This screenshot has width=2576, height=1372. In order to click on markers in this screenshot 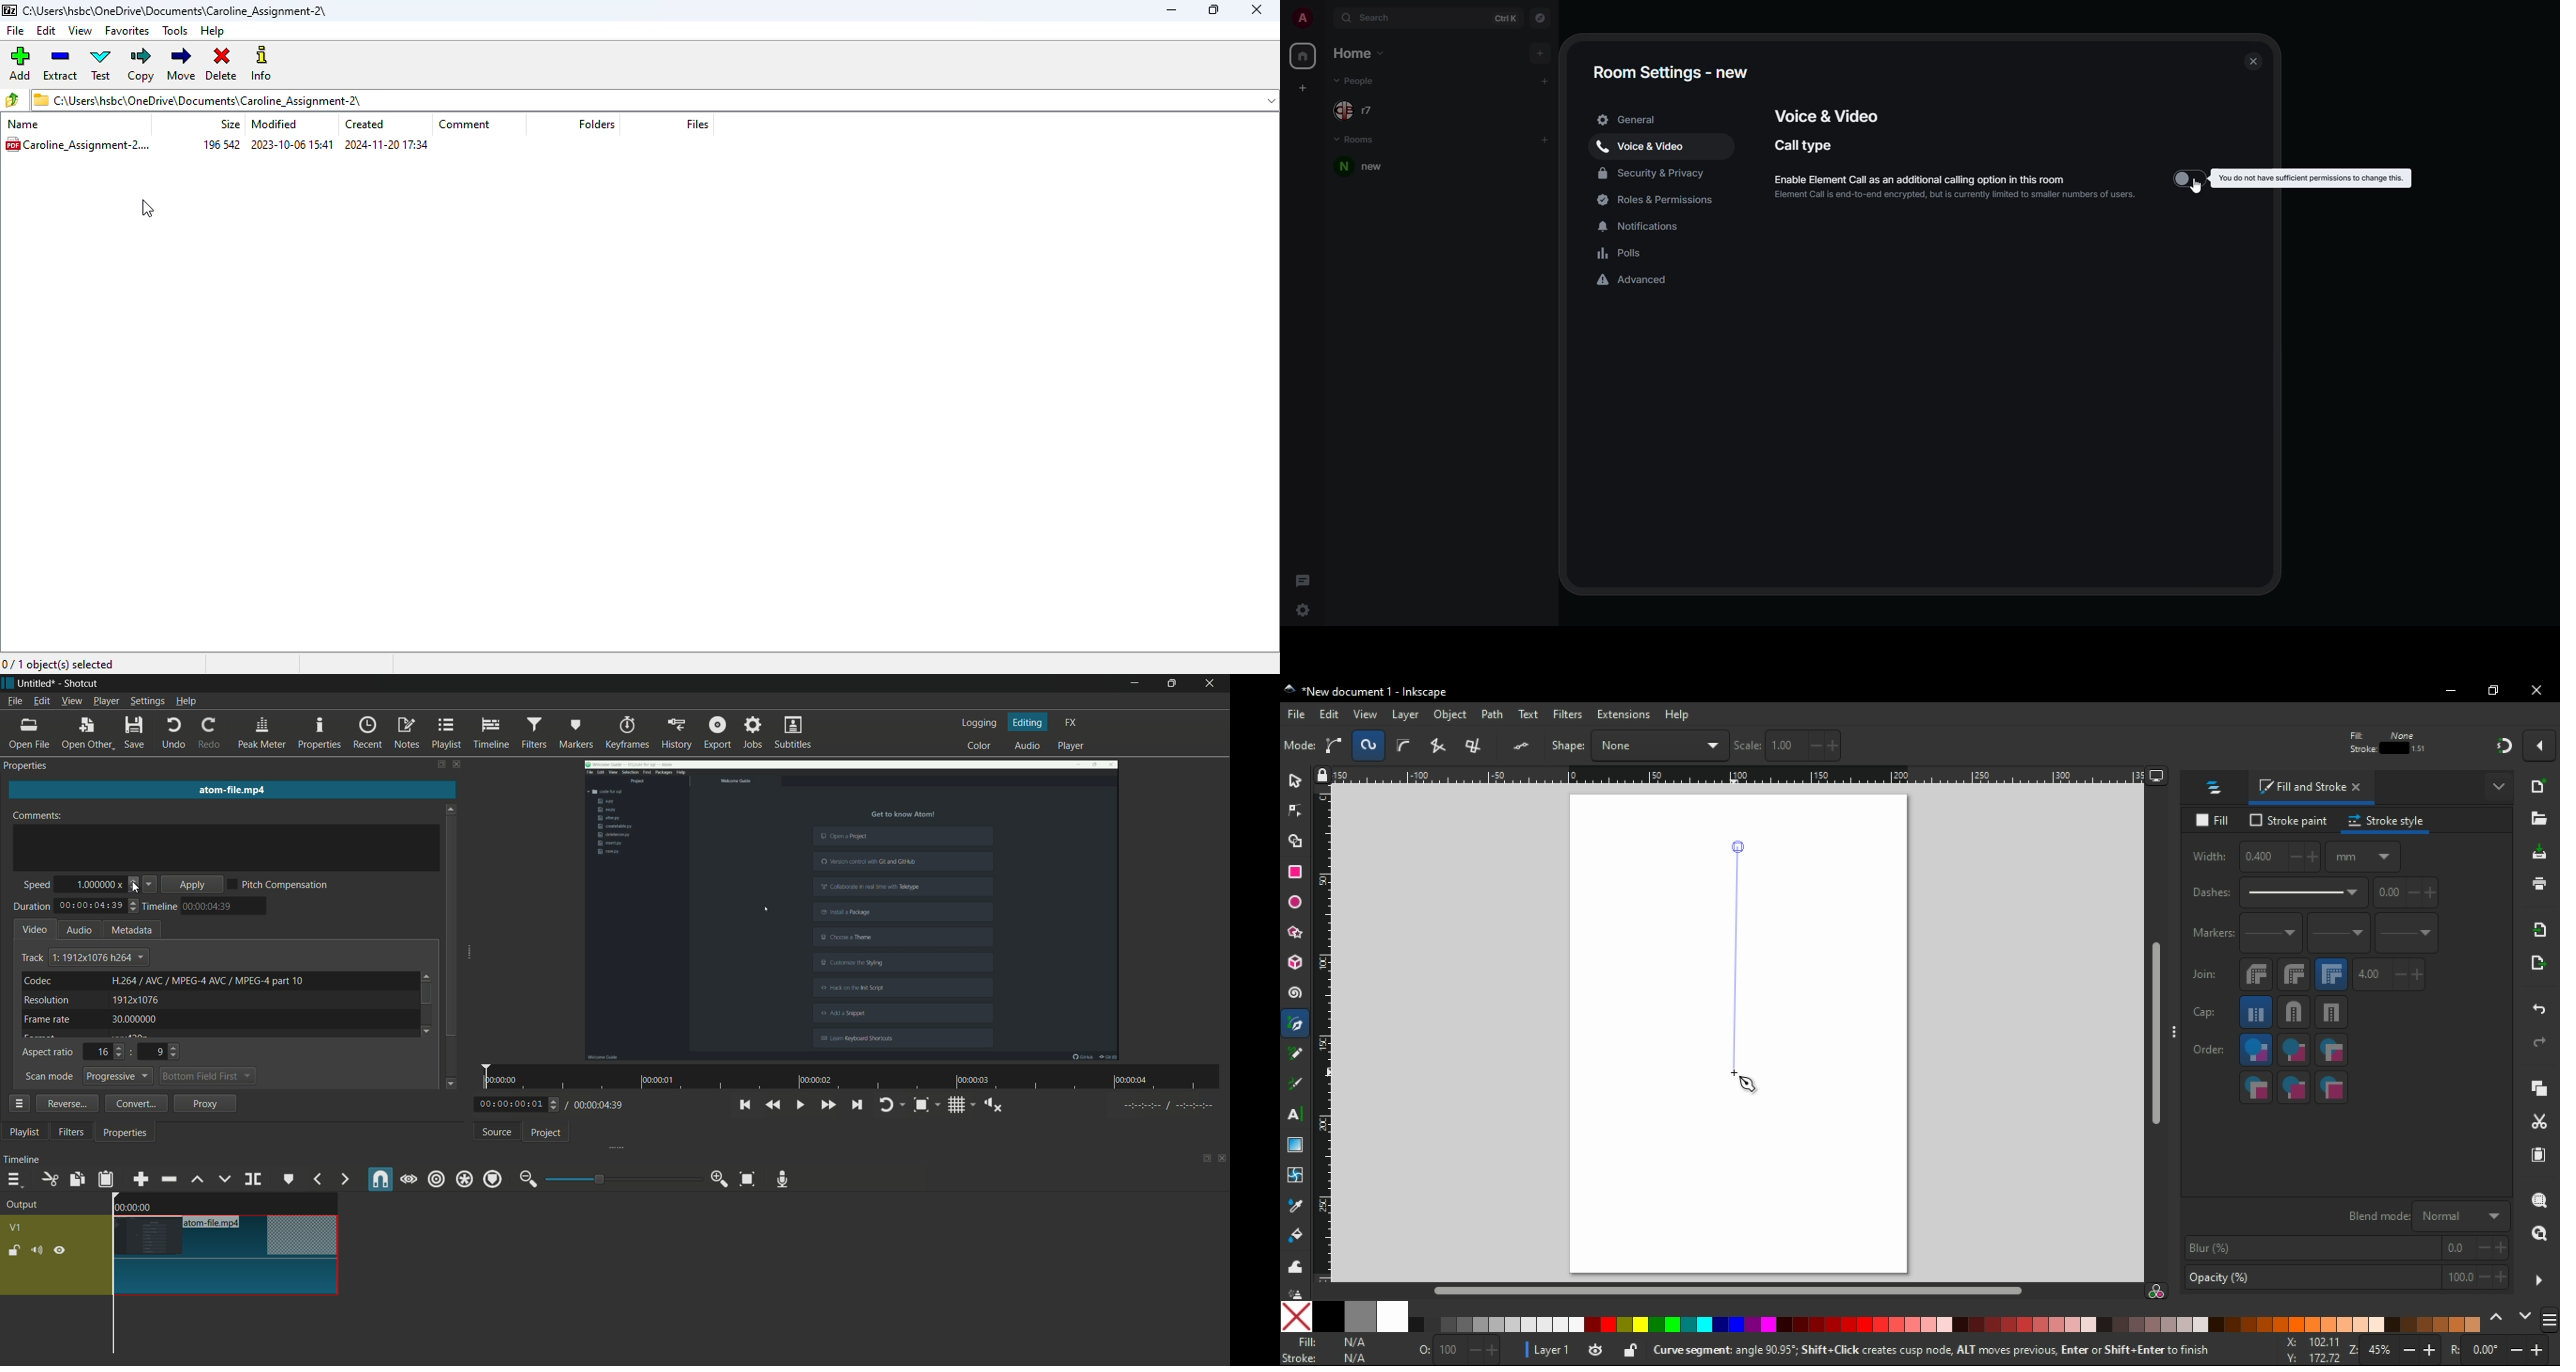, I will do `click(2211, 933)`.